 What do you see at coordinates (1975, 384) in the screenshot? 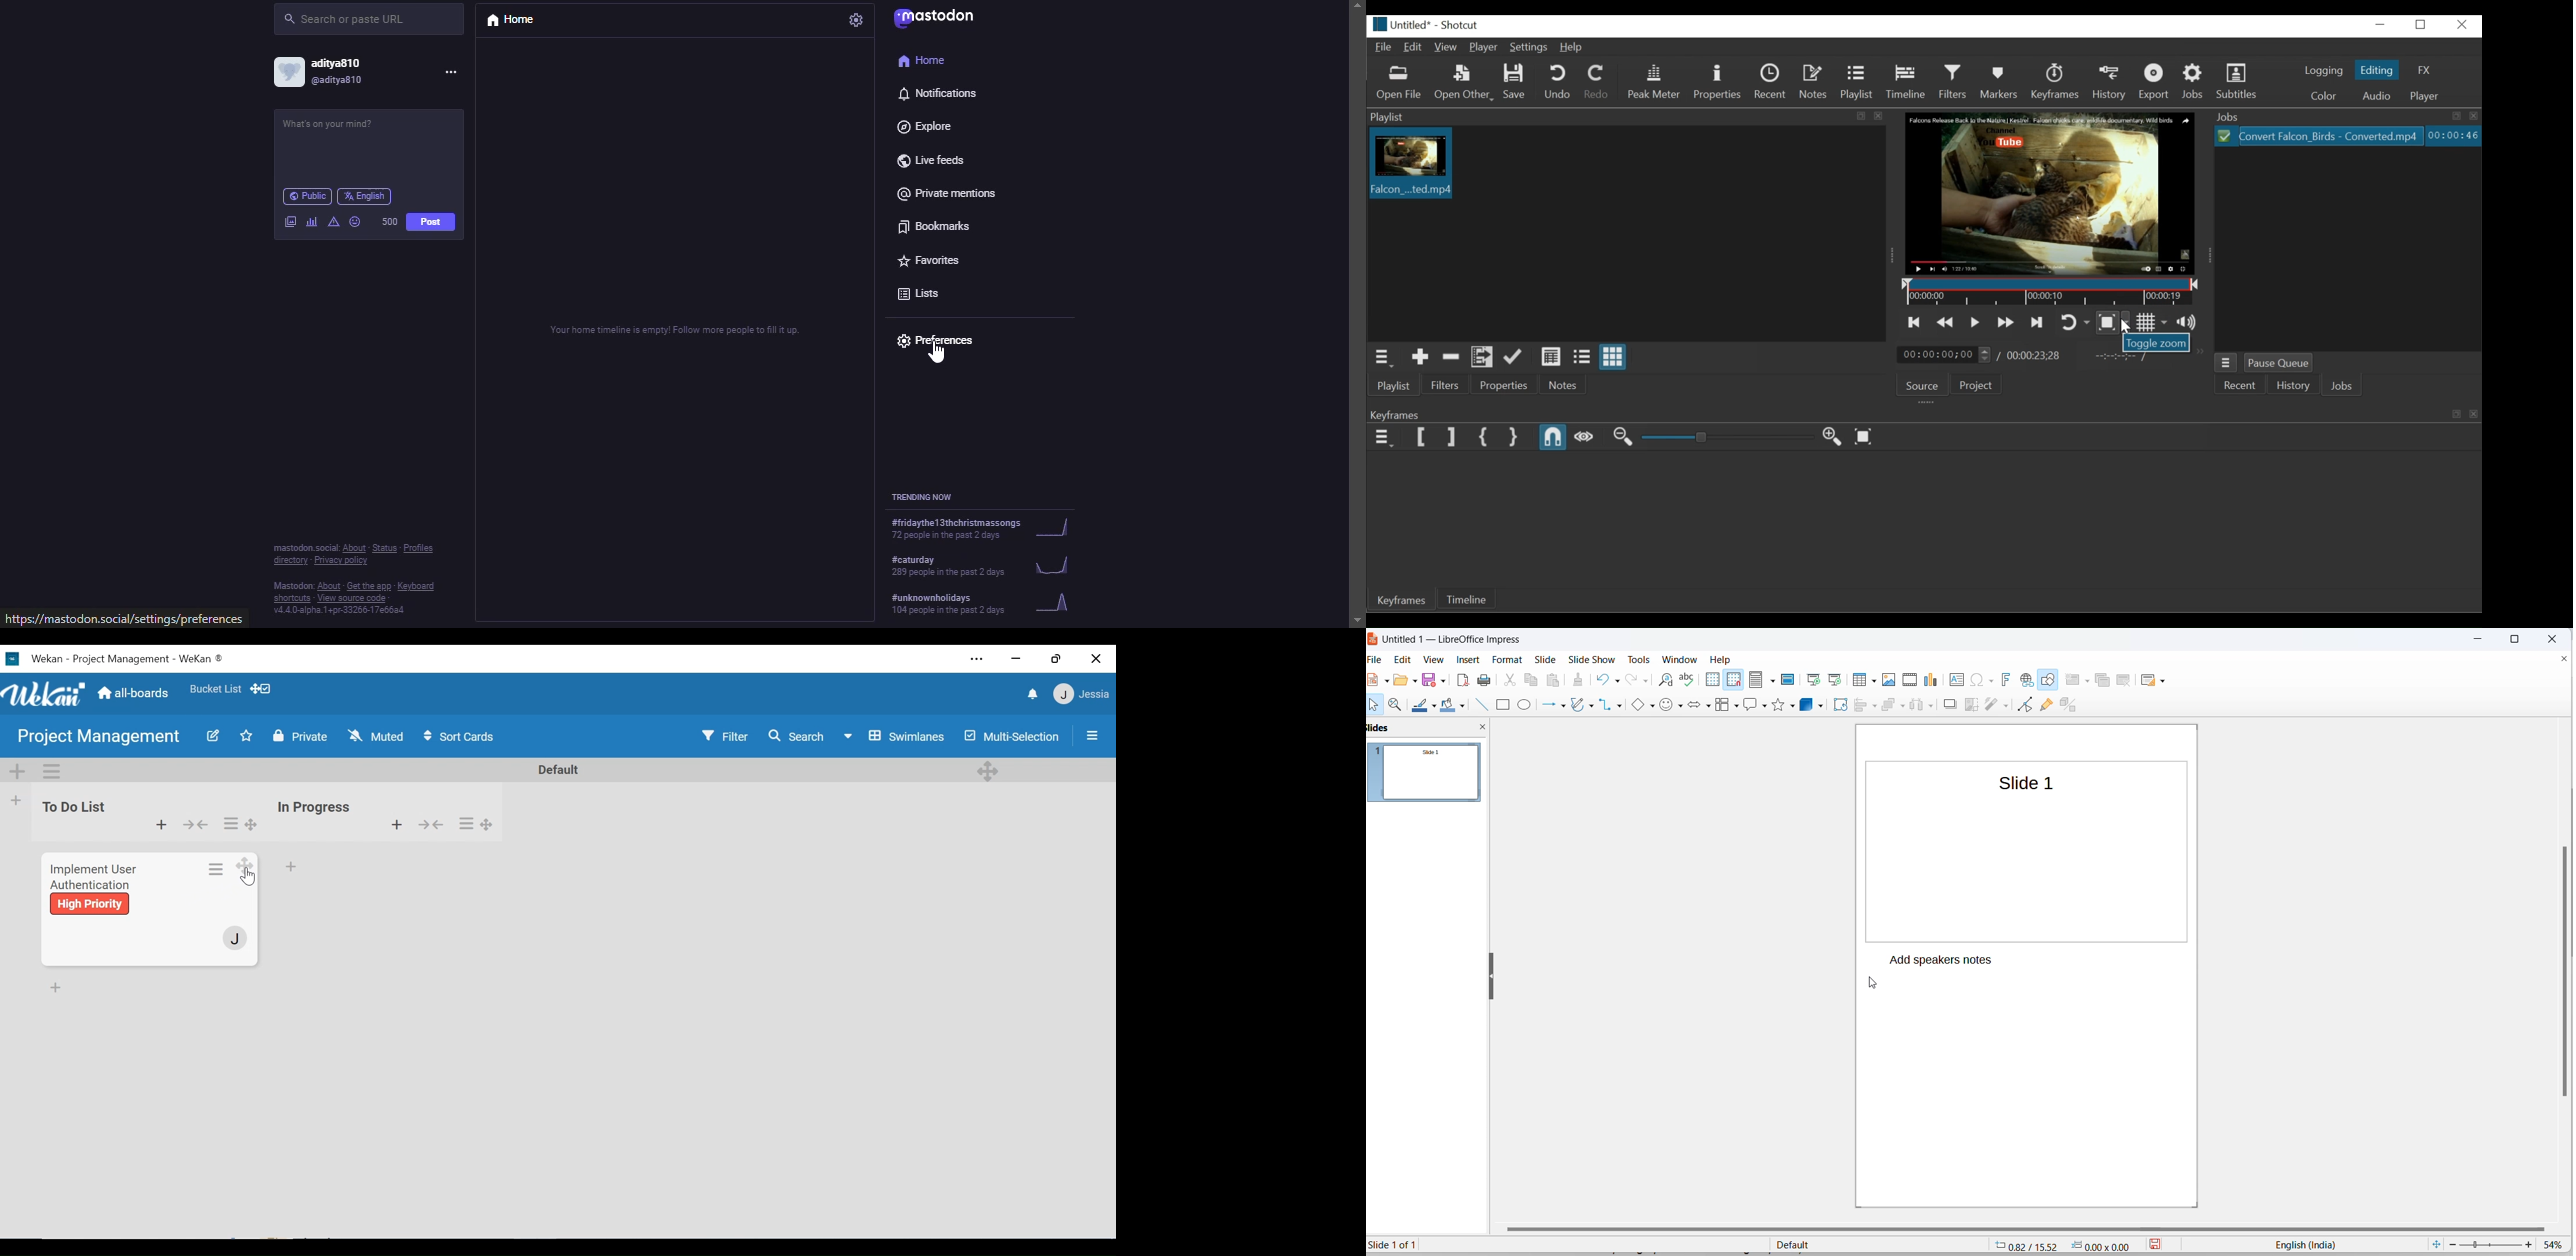
I see `Project` at bounding box center [1975, 384].